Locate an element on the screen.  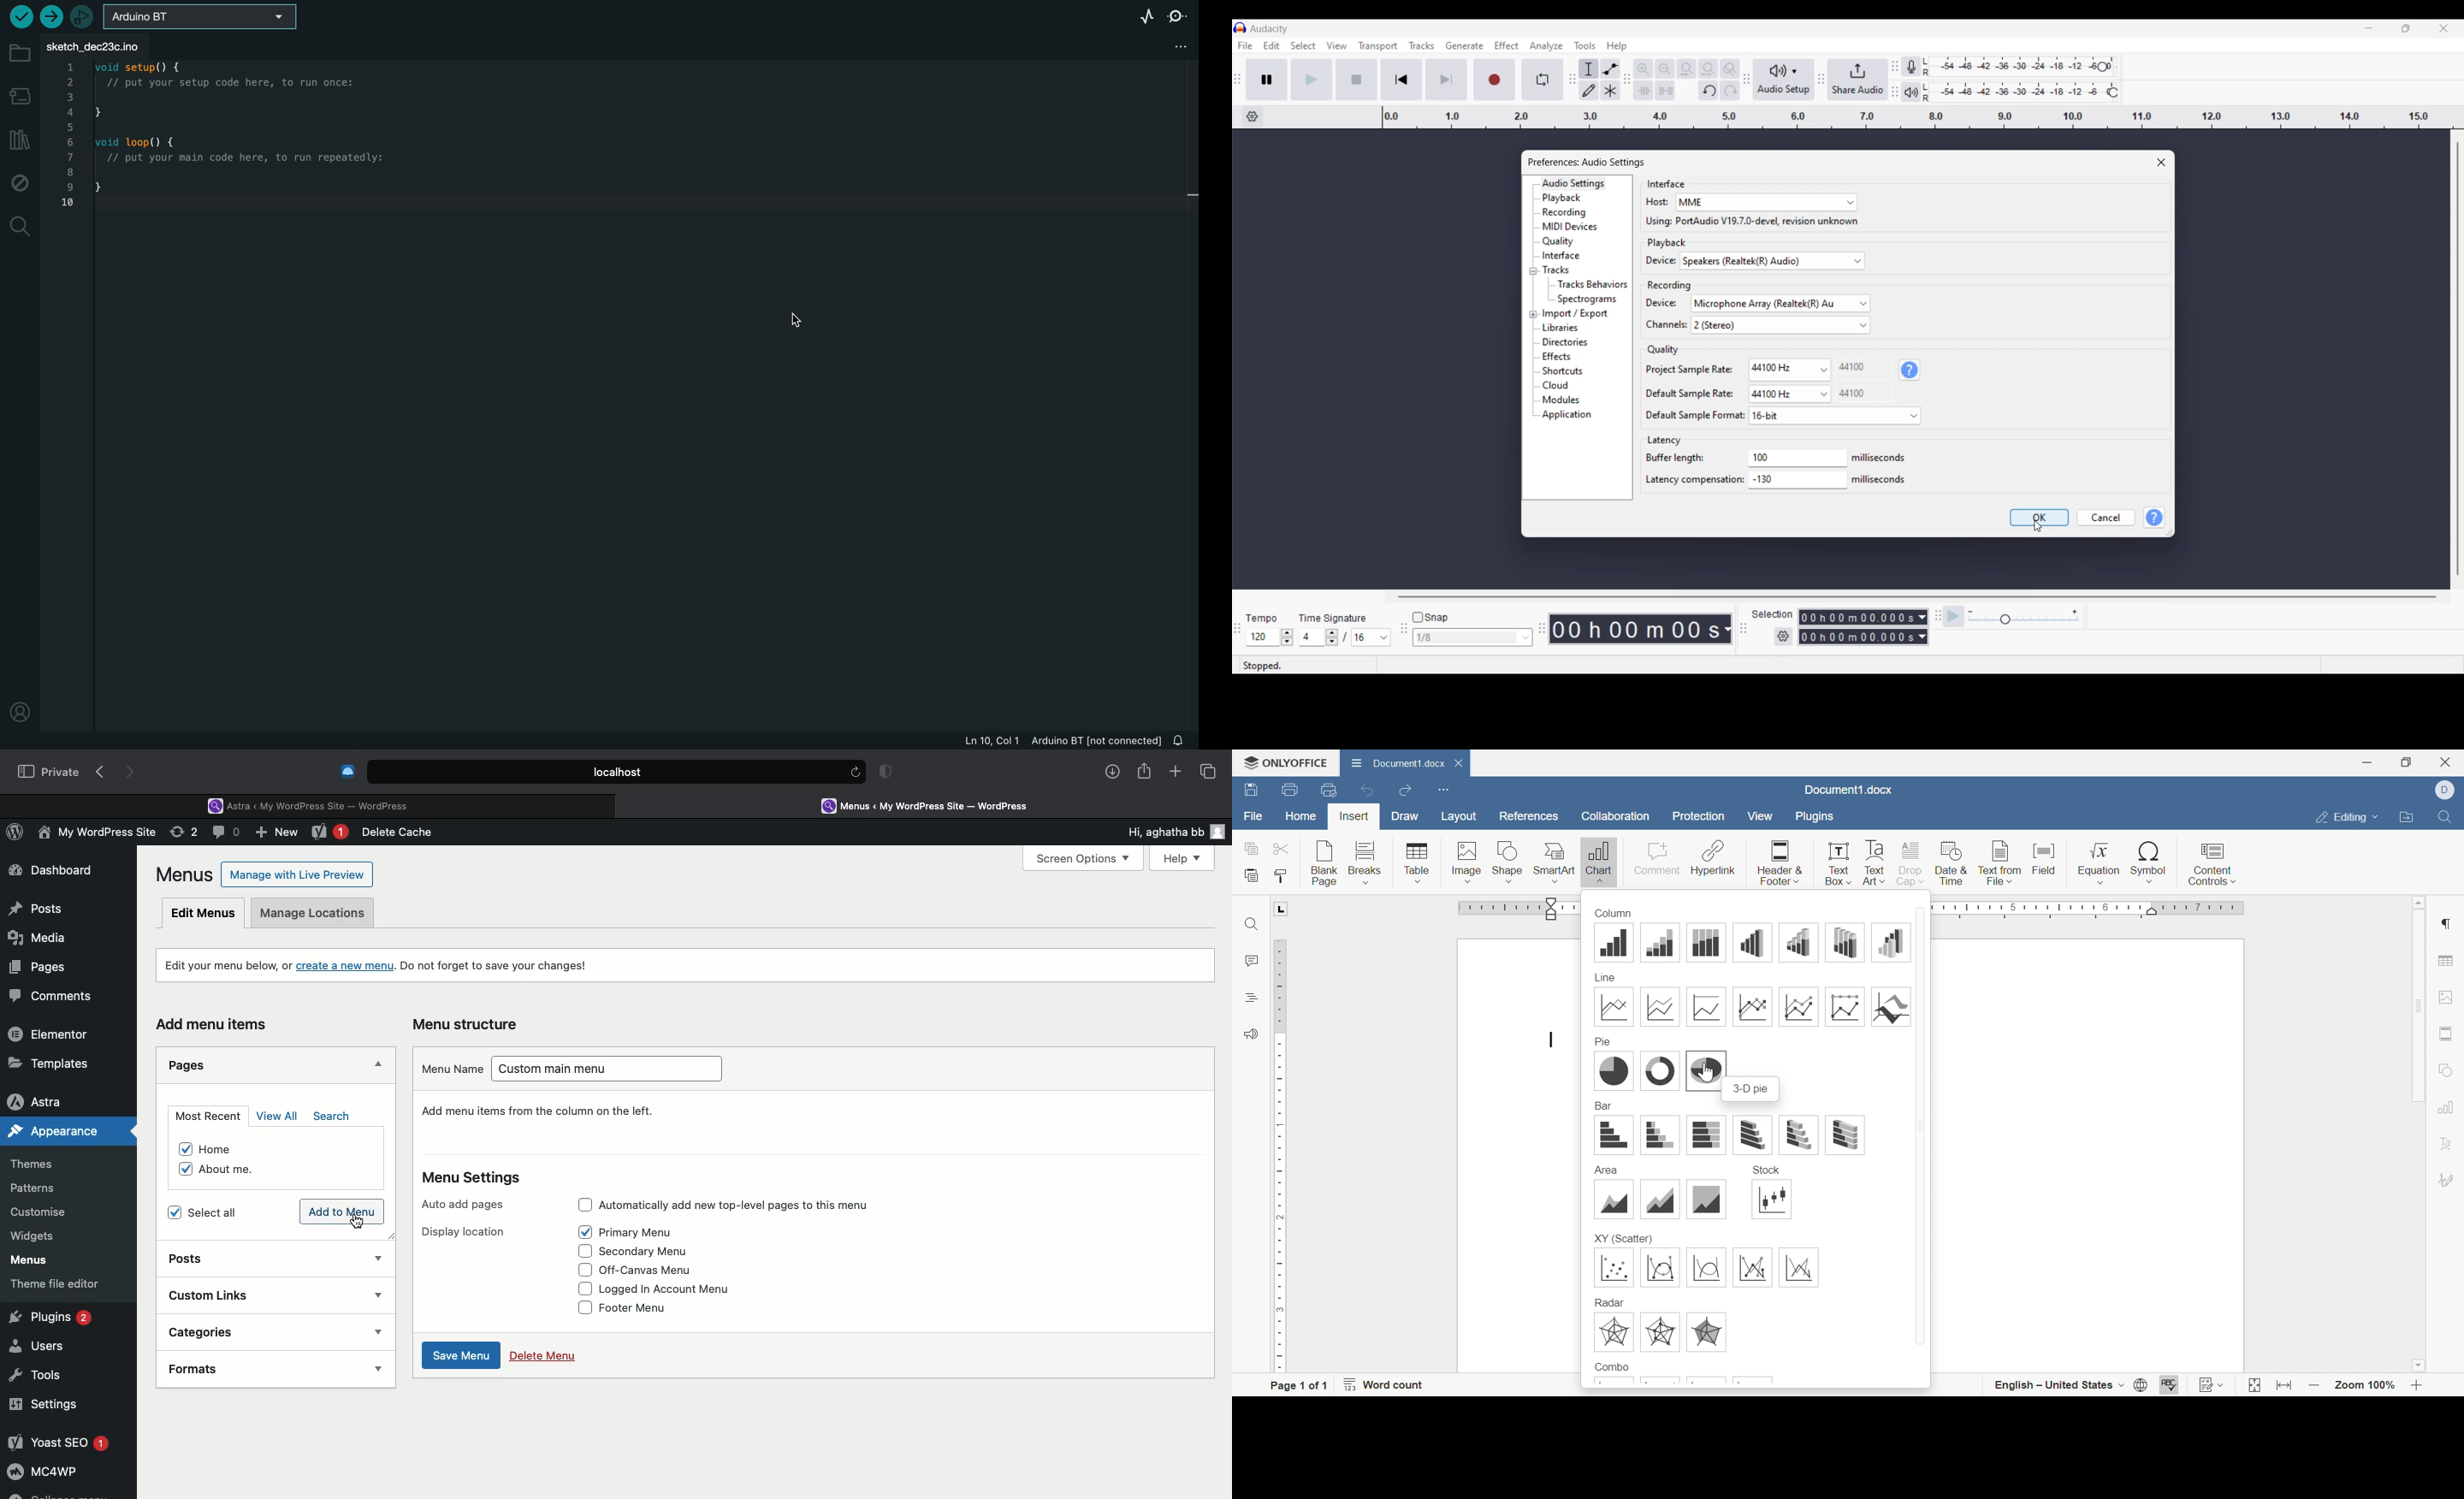
Screen Options is located at coordinates (1081, 859).